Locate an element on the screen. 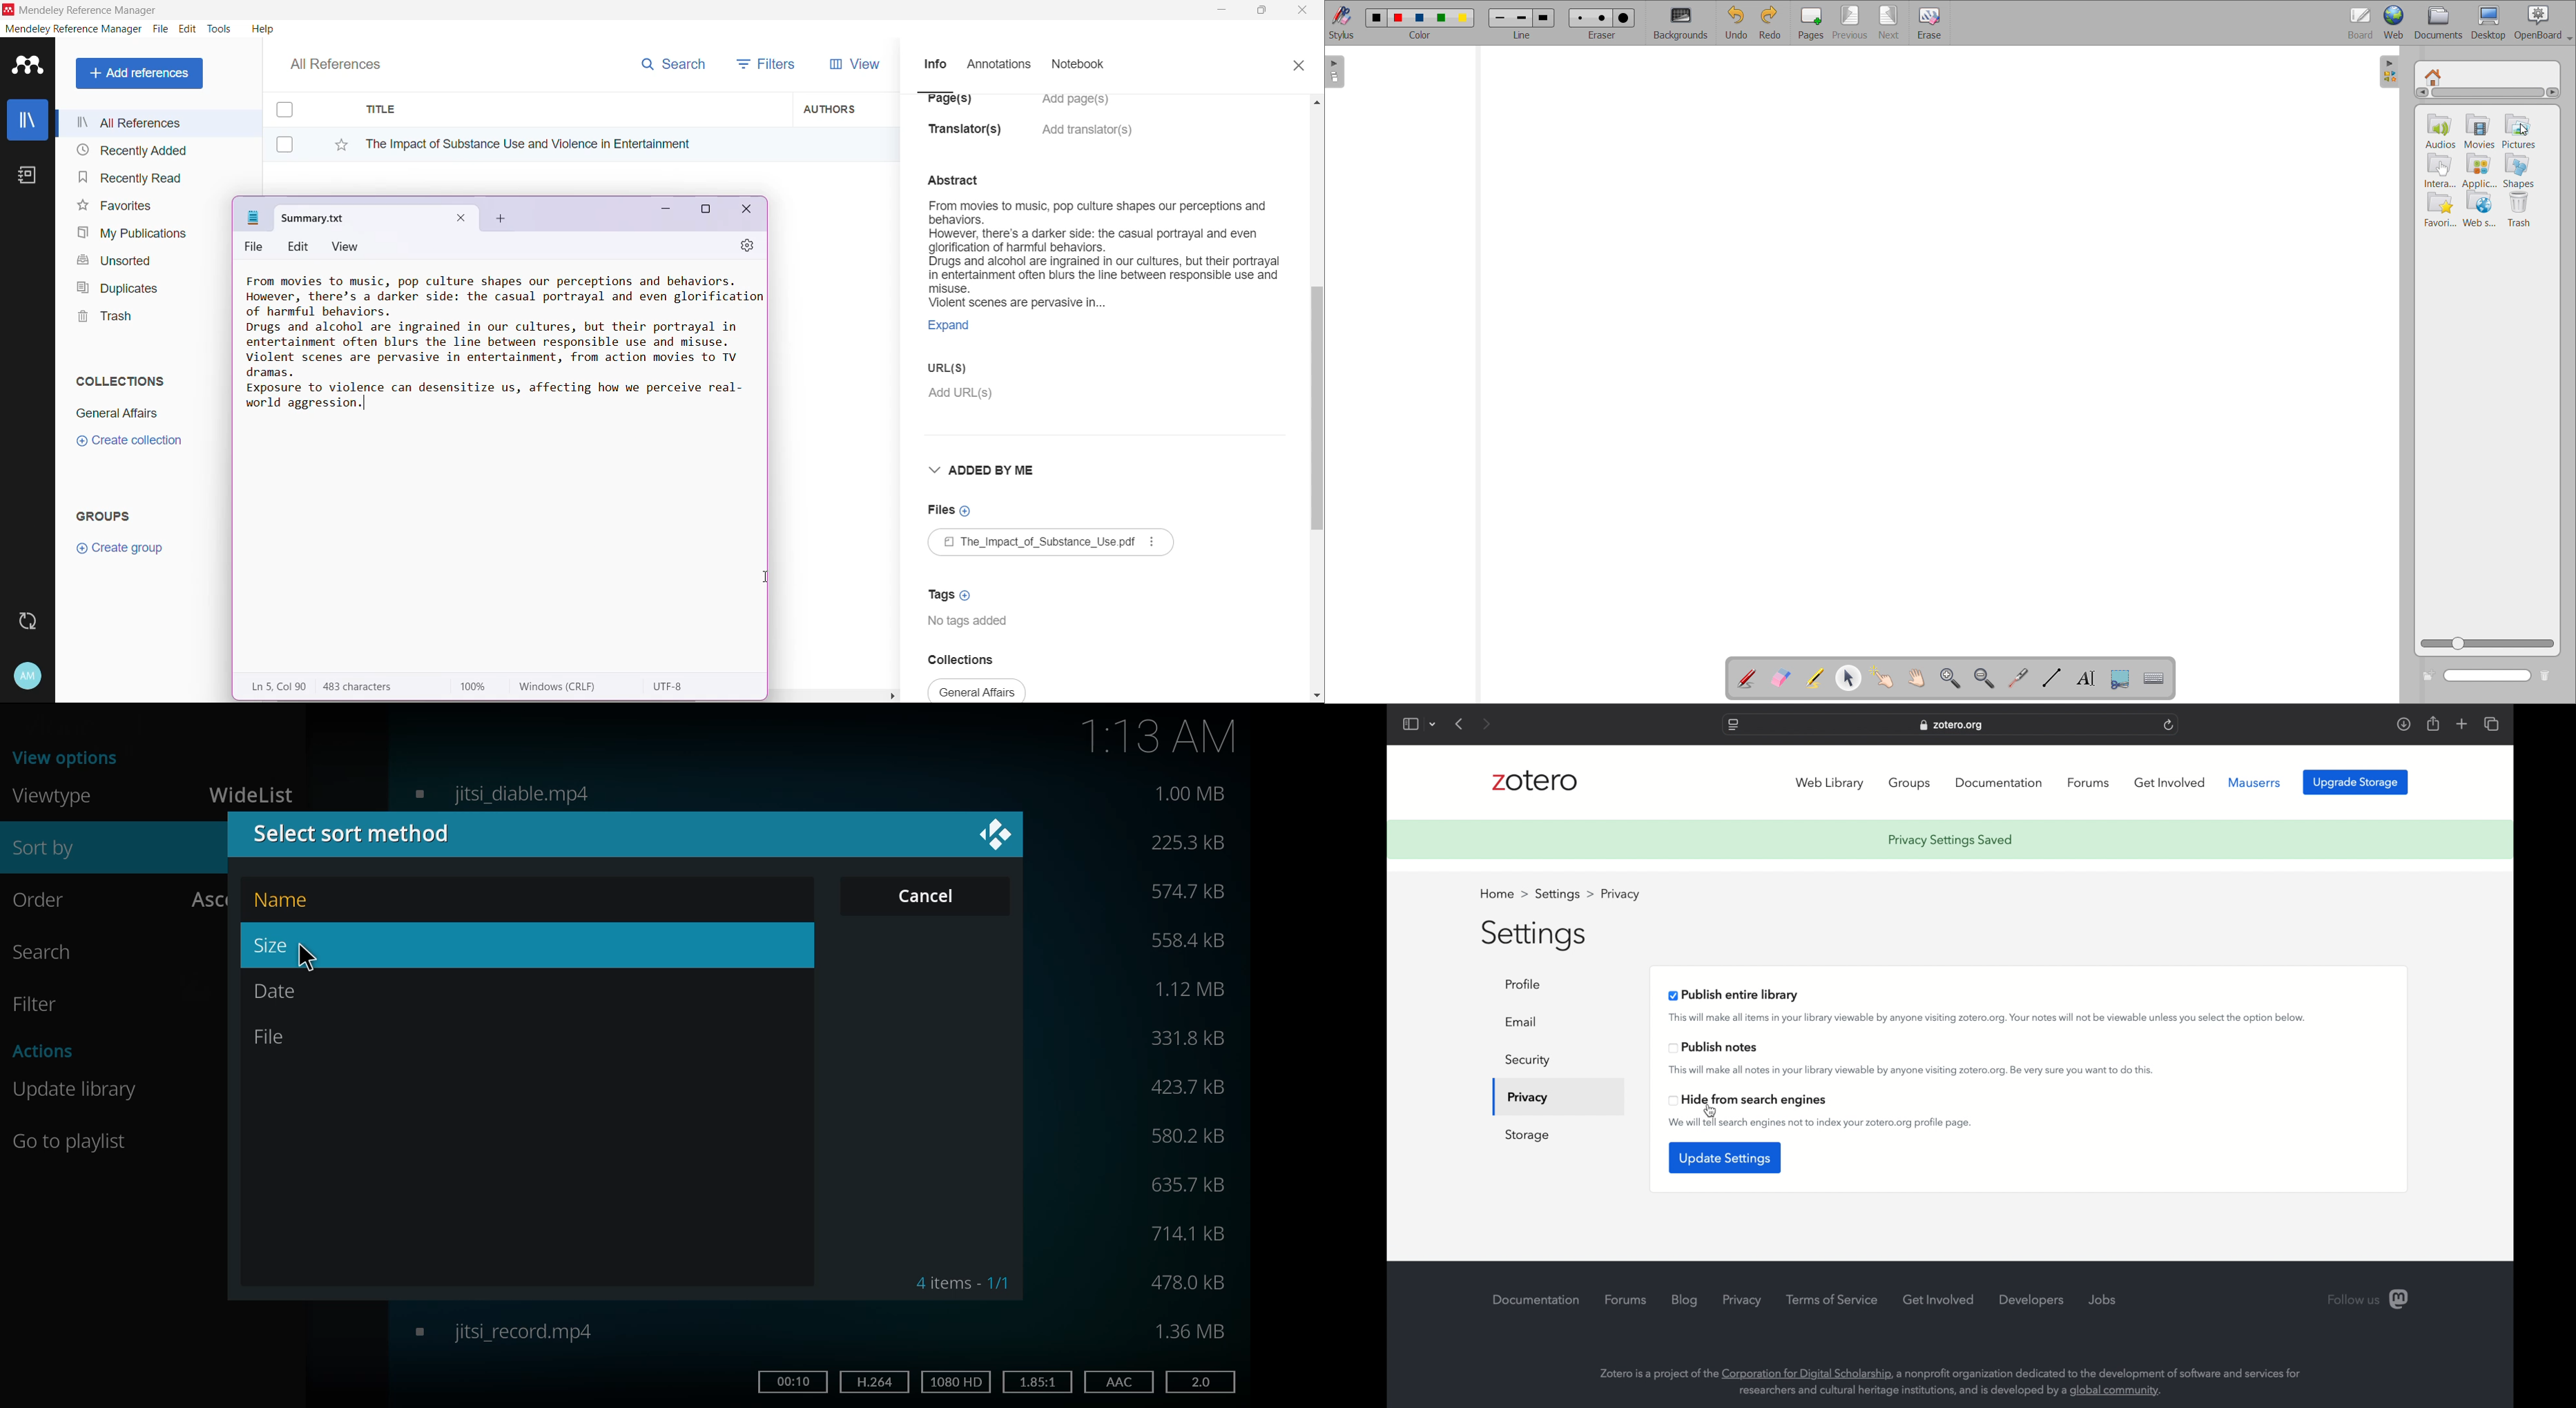 This screenshot has width=2576, height=1428. Number of Characters in the pasted text is located at coordinates (370, 687).